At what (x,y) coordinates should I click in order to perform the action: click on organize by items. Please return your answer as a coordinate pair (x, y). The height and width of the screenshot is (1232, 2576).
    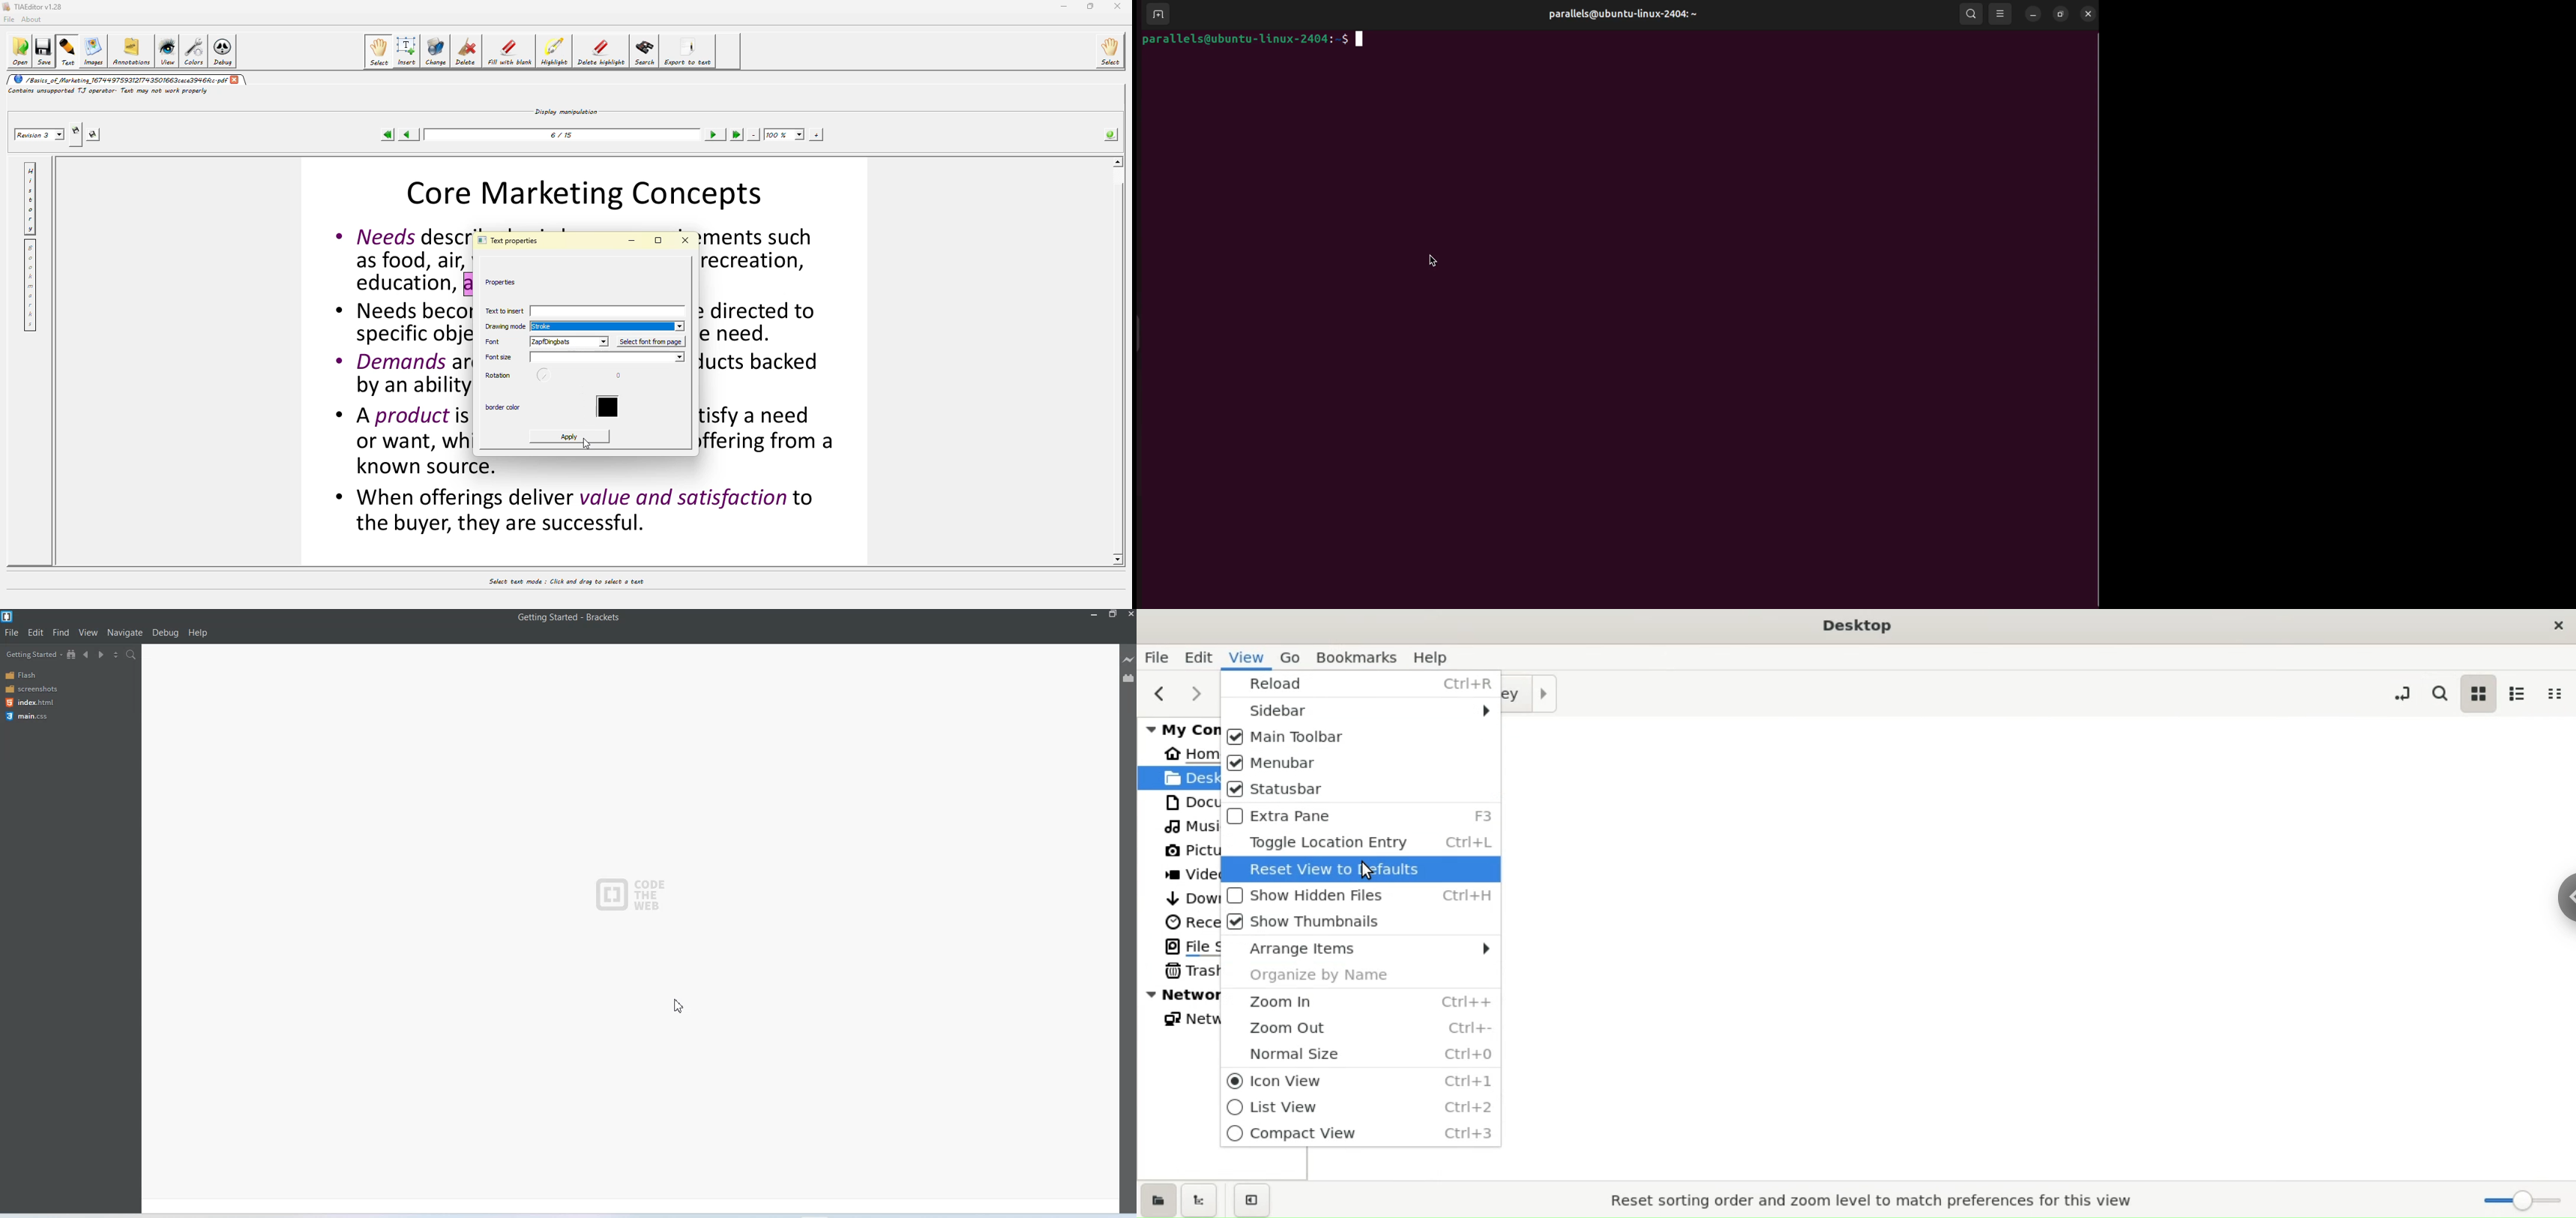
    Looking at the image, I should click on (1362, 975).